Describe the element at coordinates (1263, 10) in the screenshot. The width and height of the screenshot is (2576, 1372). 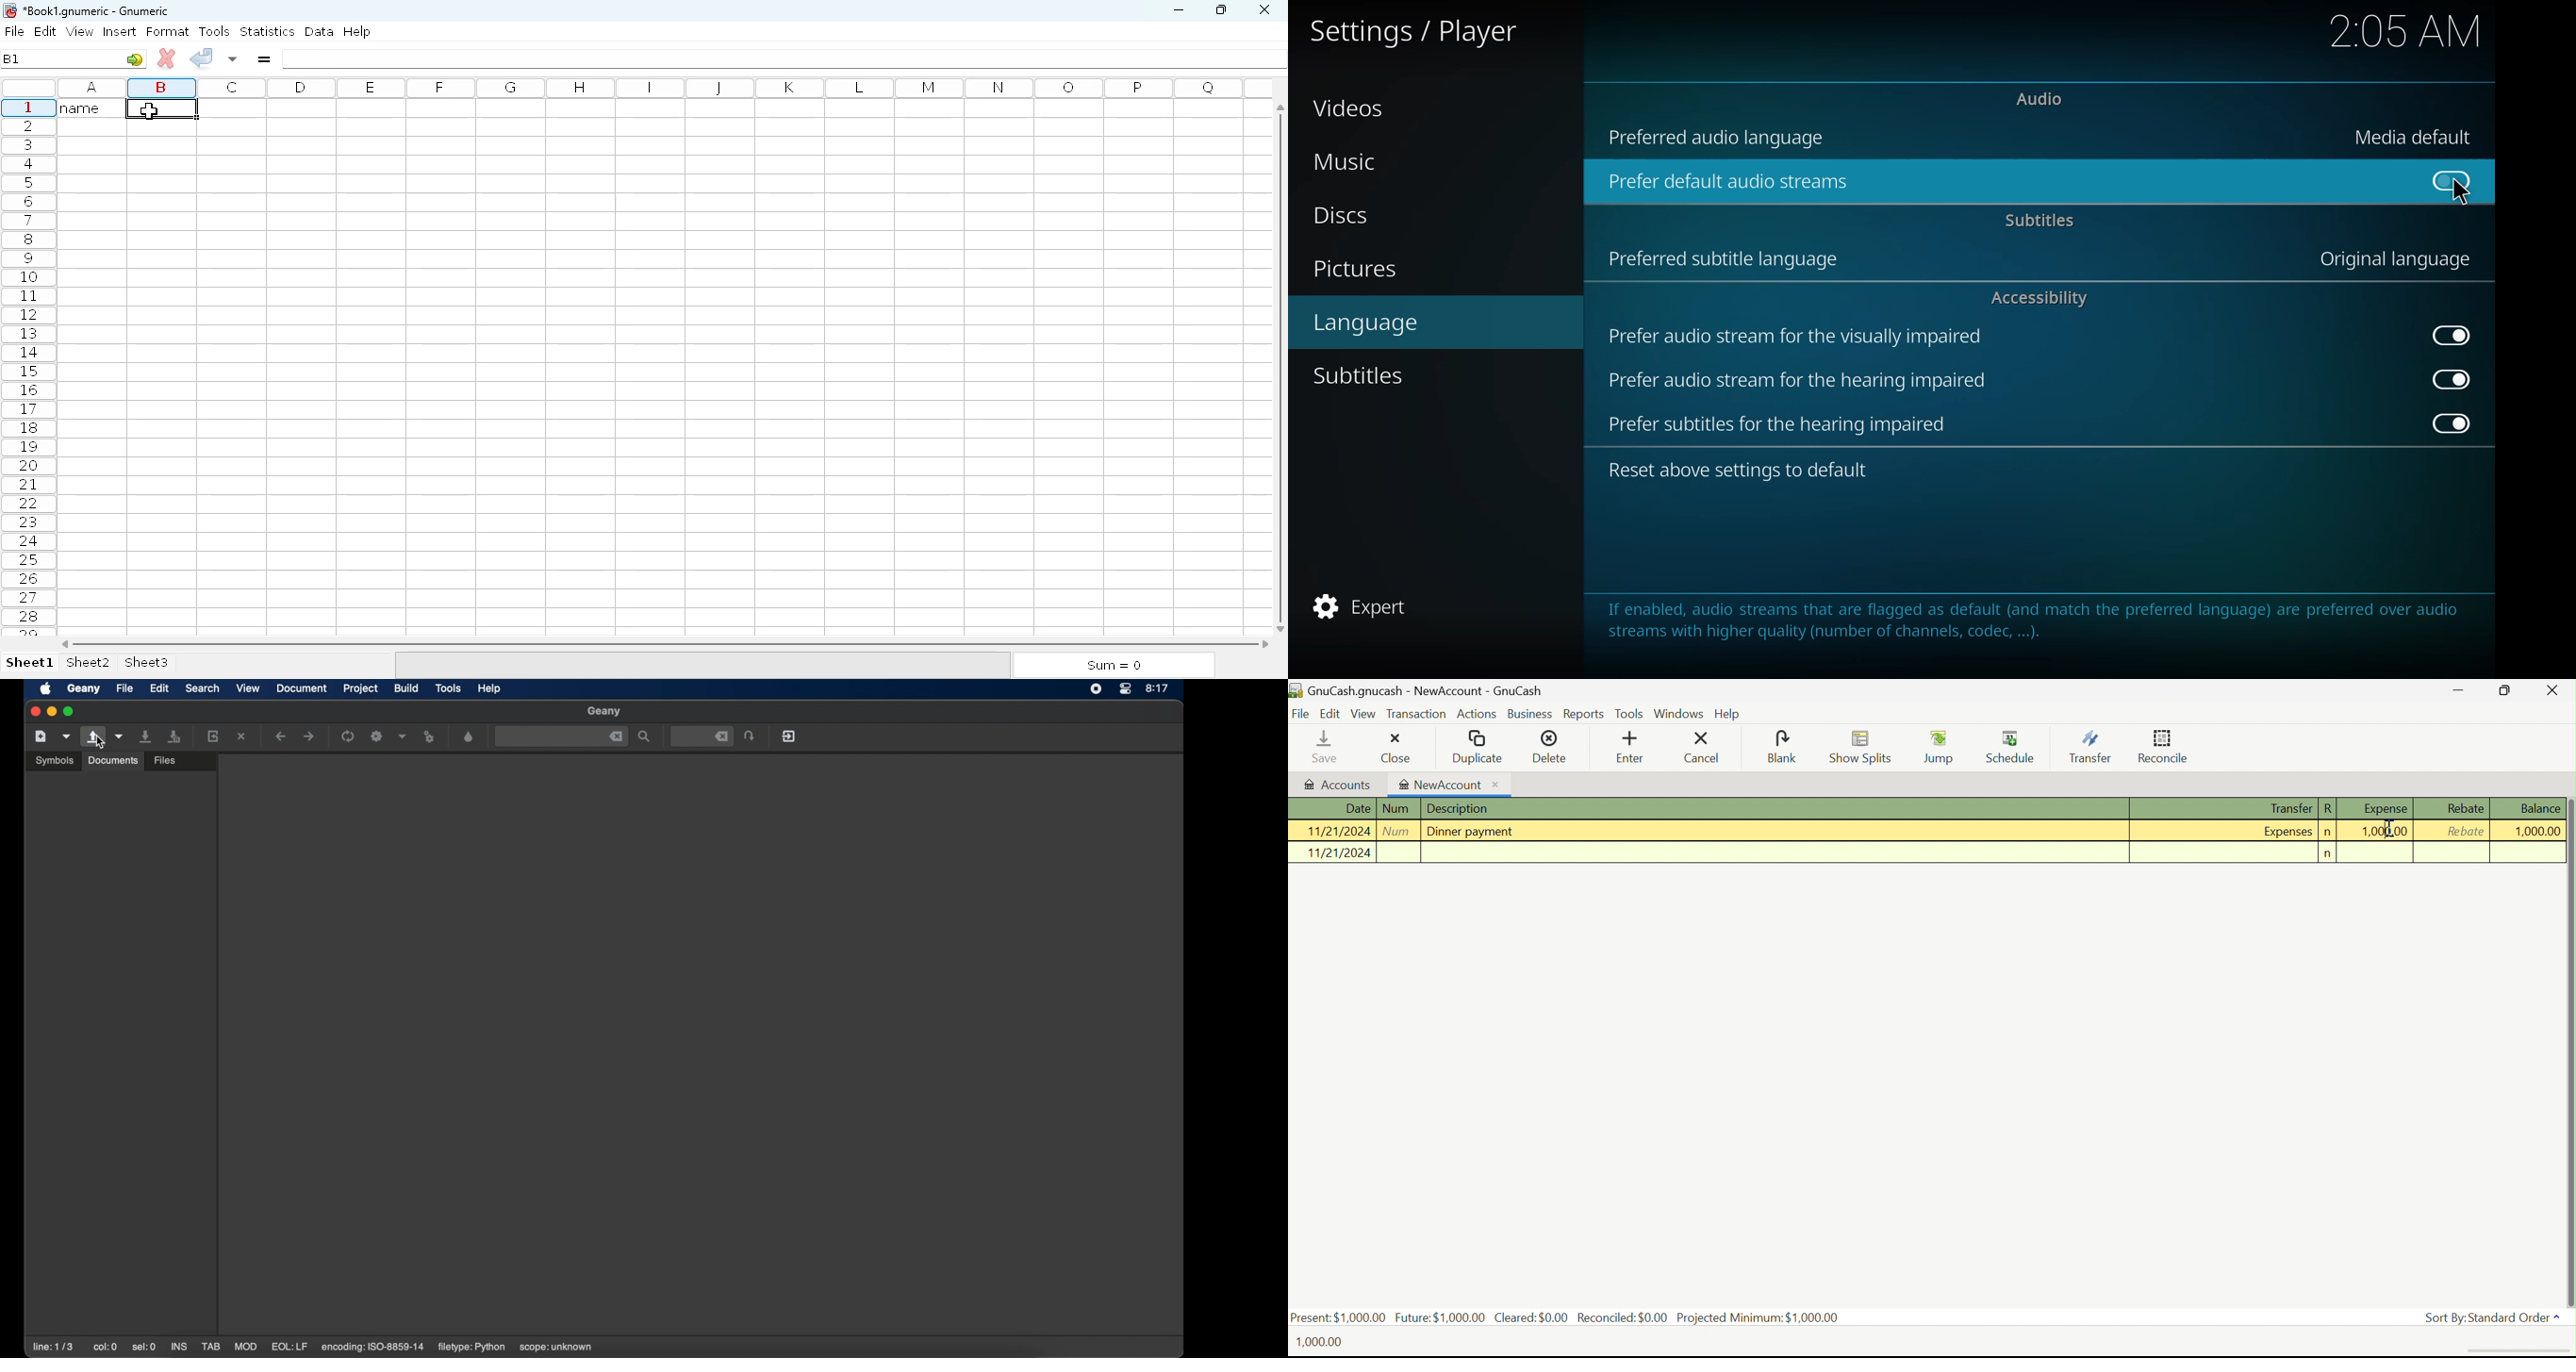
I see `close` at that location.